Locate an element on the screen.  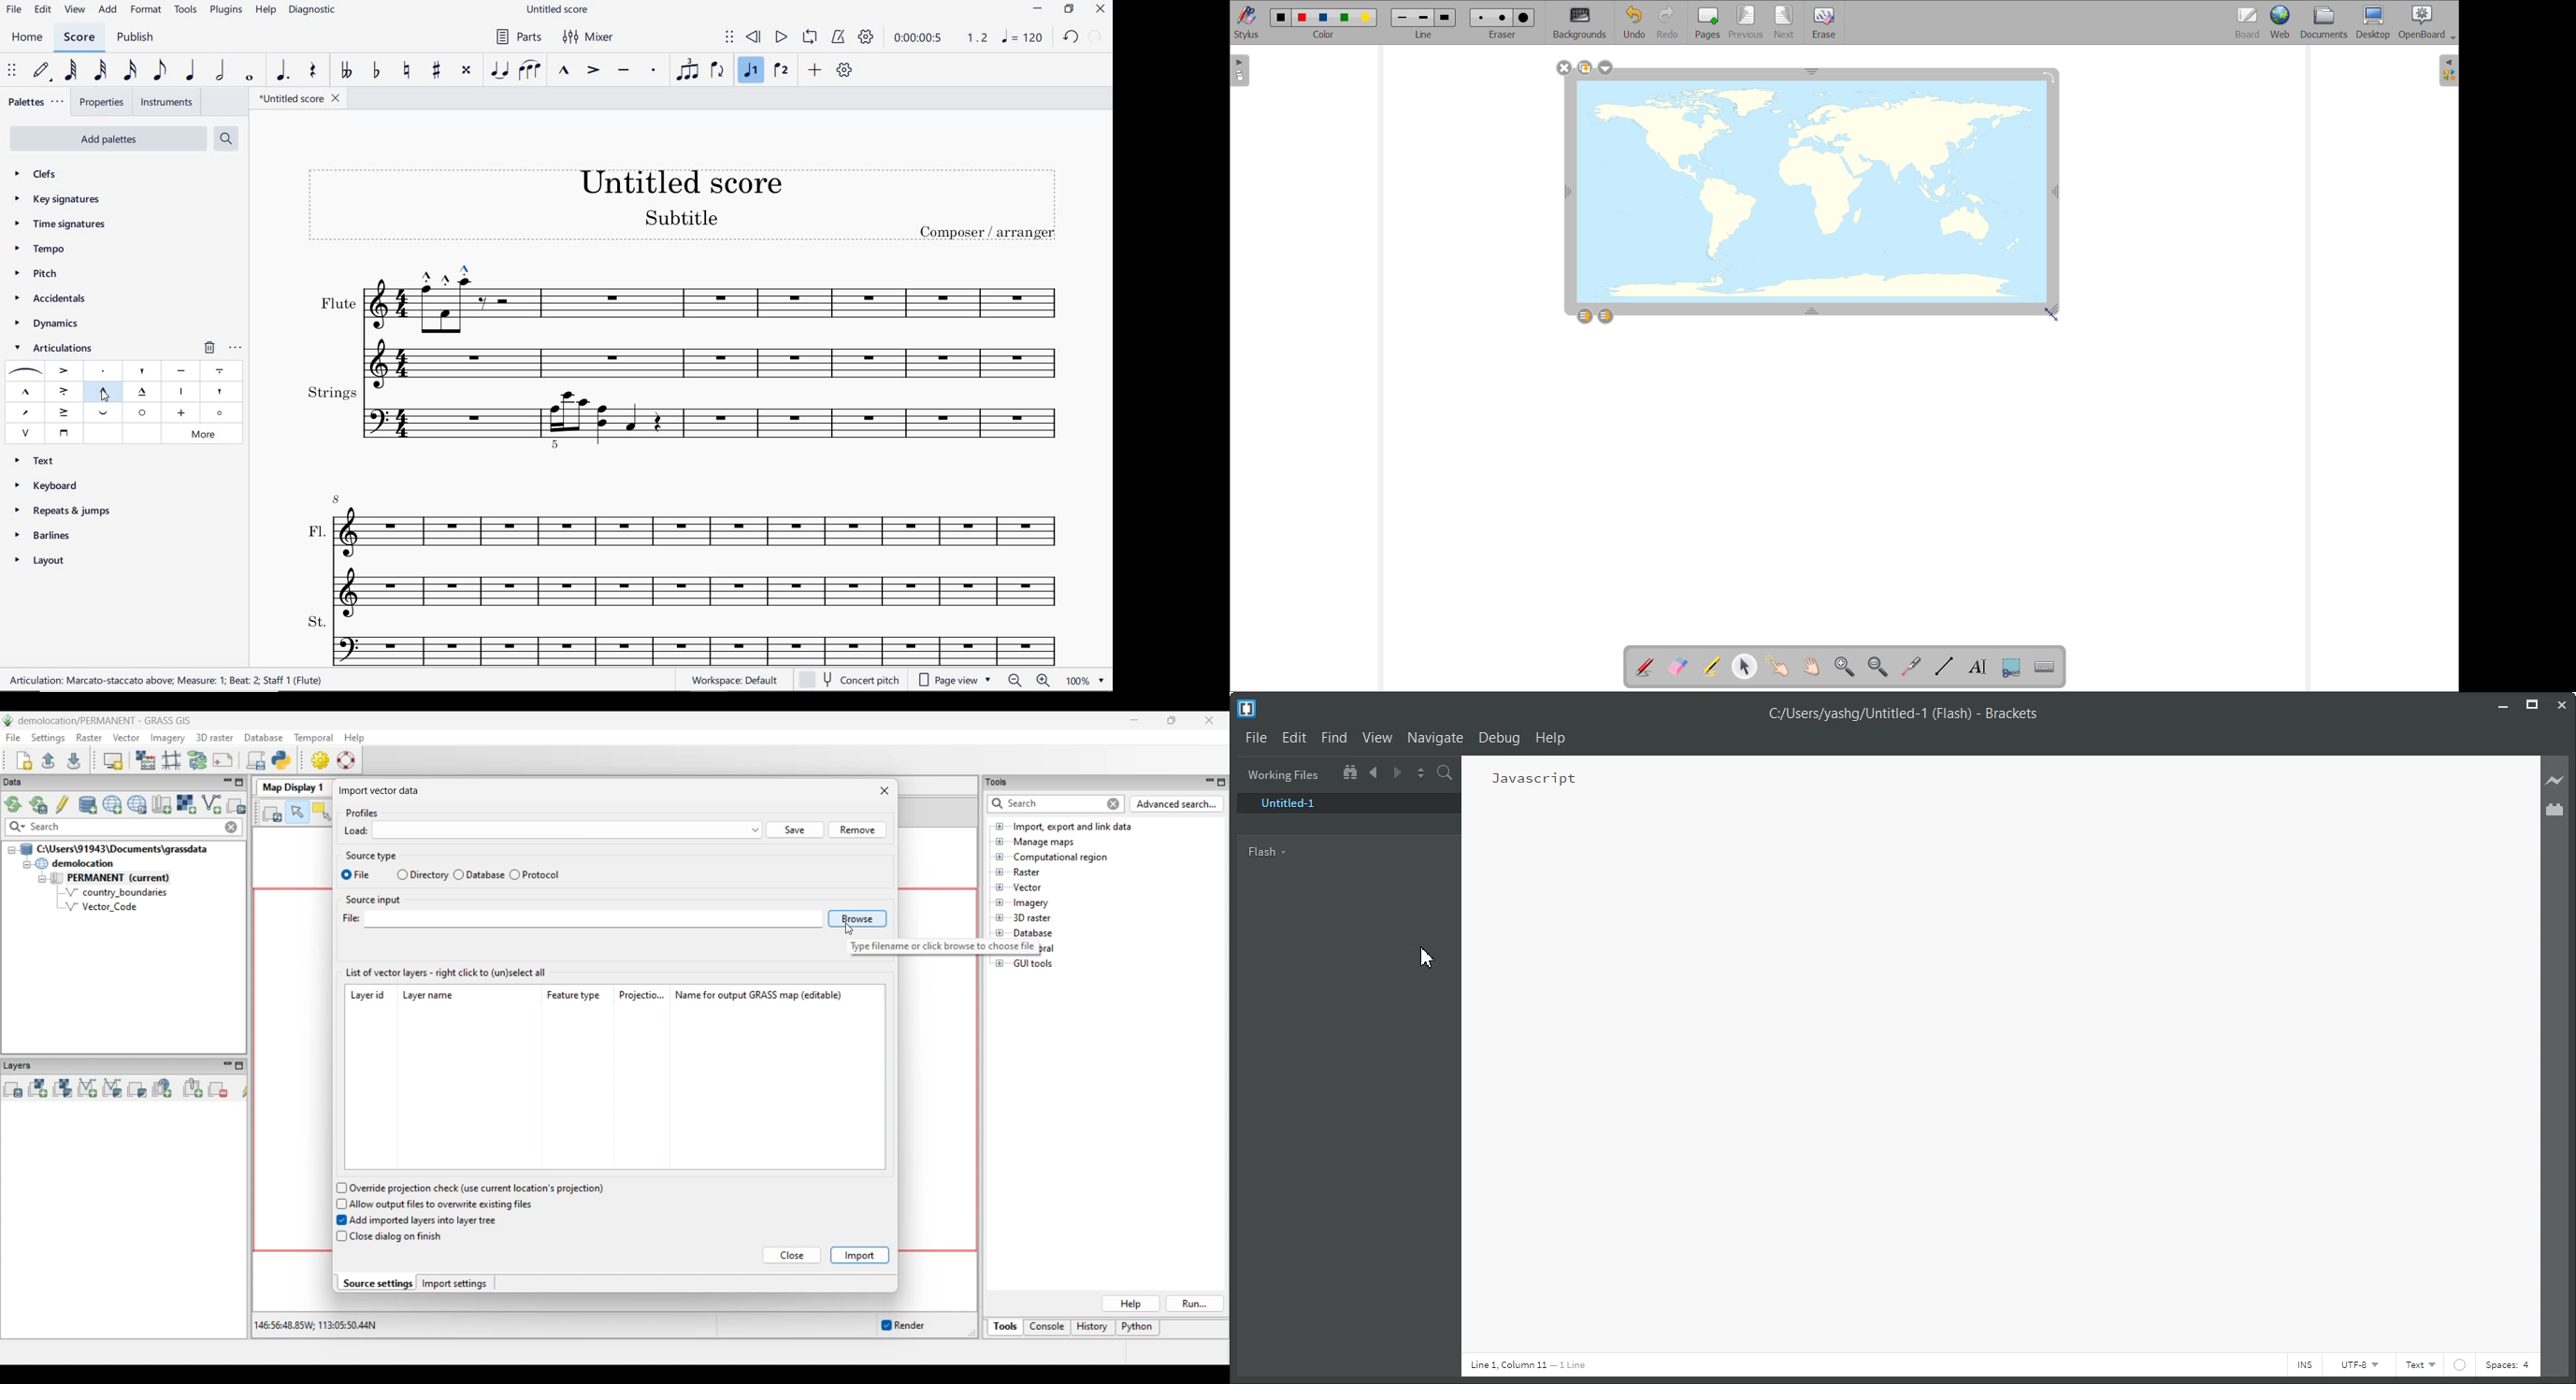
Navigate is located at coordinates (1435, 739).